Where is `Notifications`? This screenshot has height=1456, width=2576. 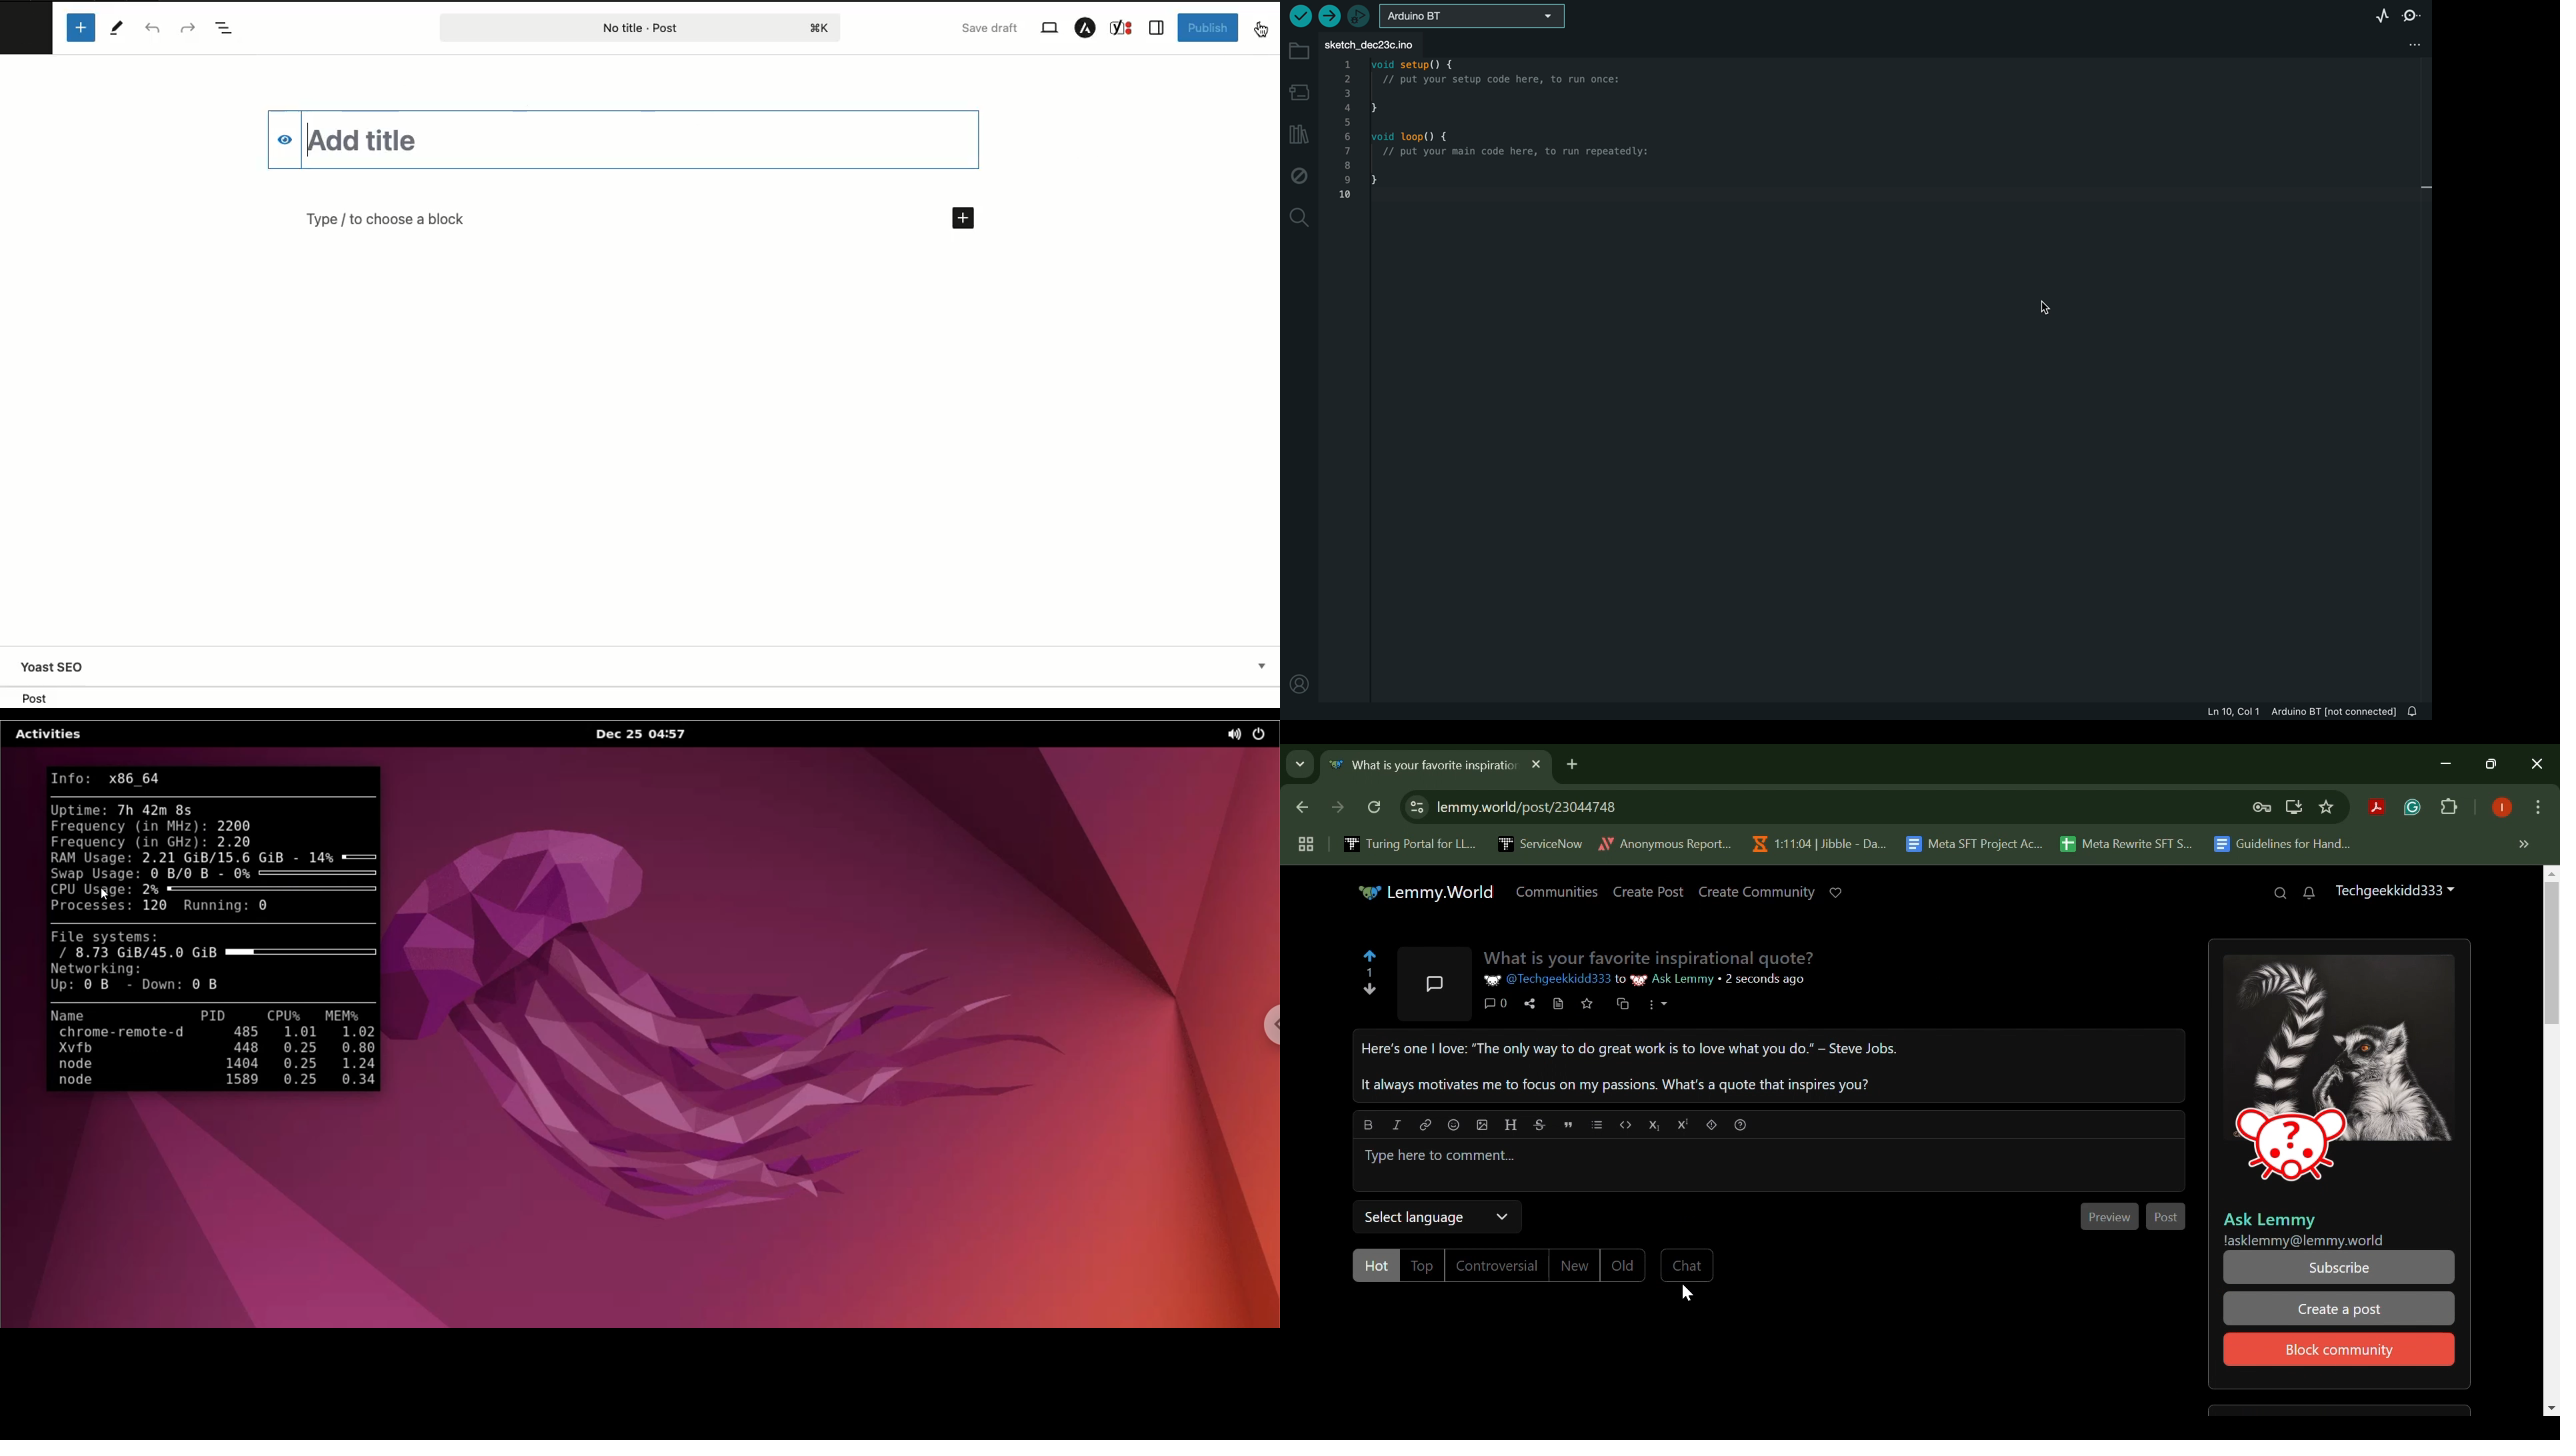
Notifications is located at coordinates (2310, 894).